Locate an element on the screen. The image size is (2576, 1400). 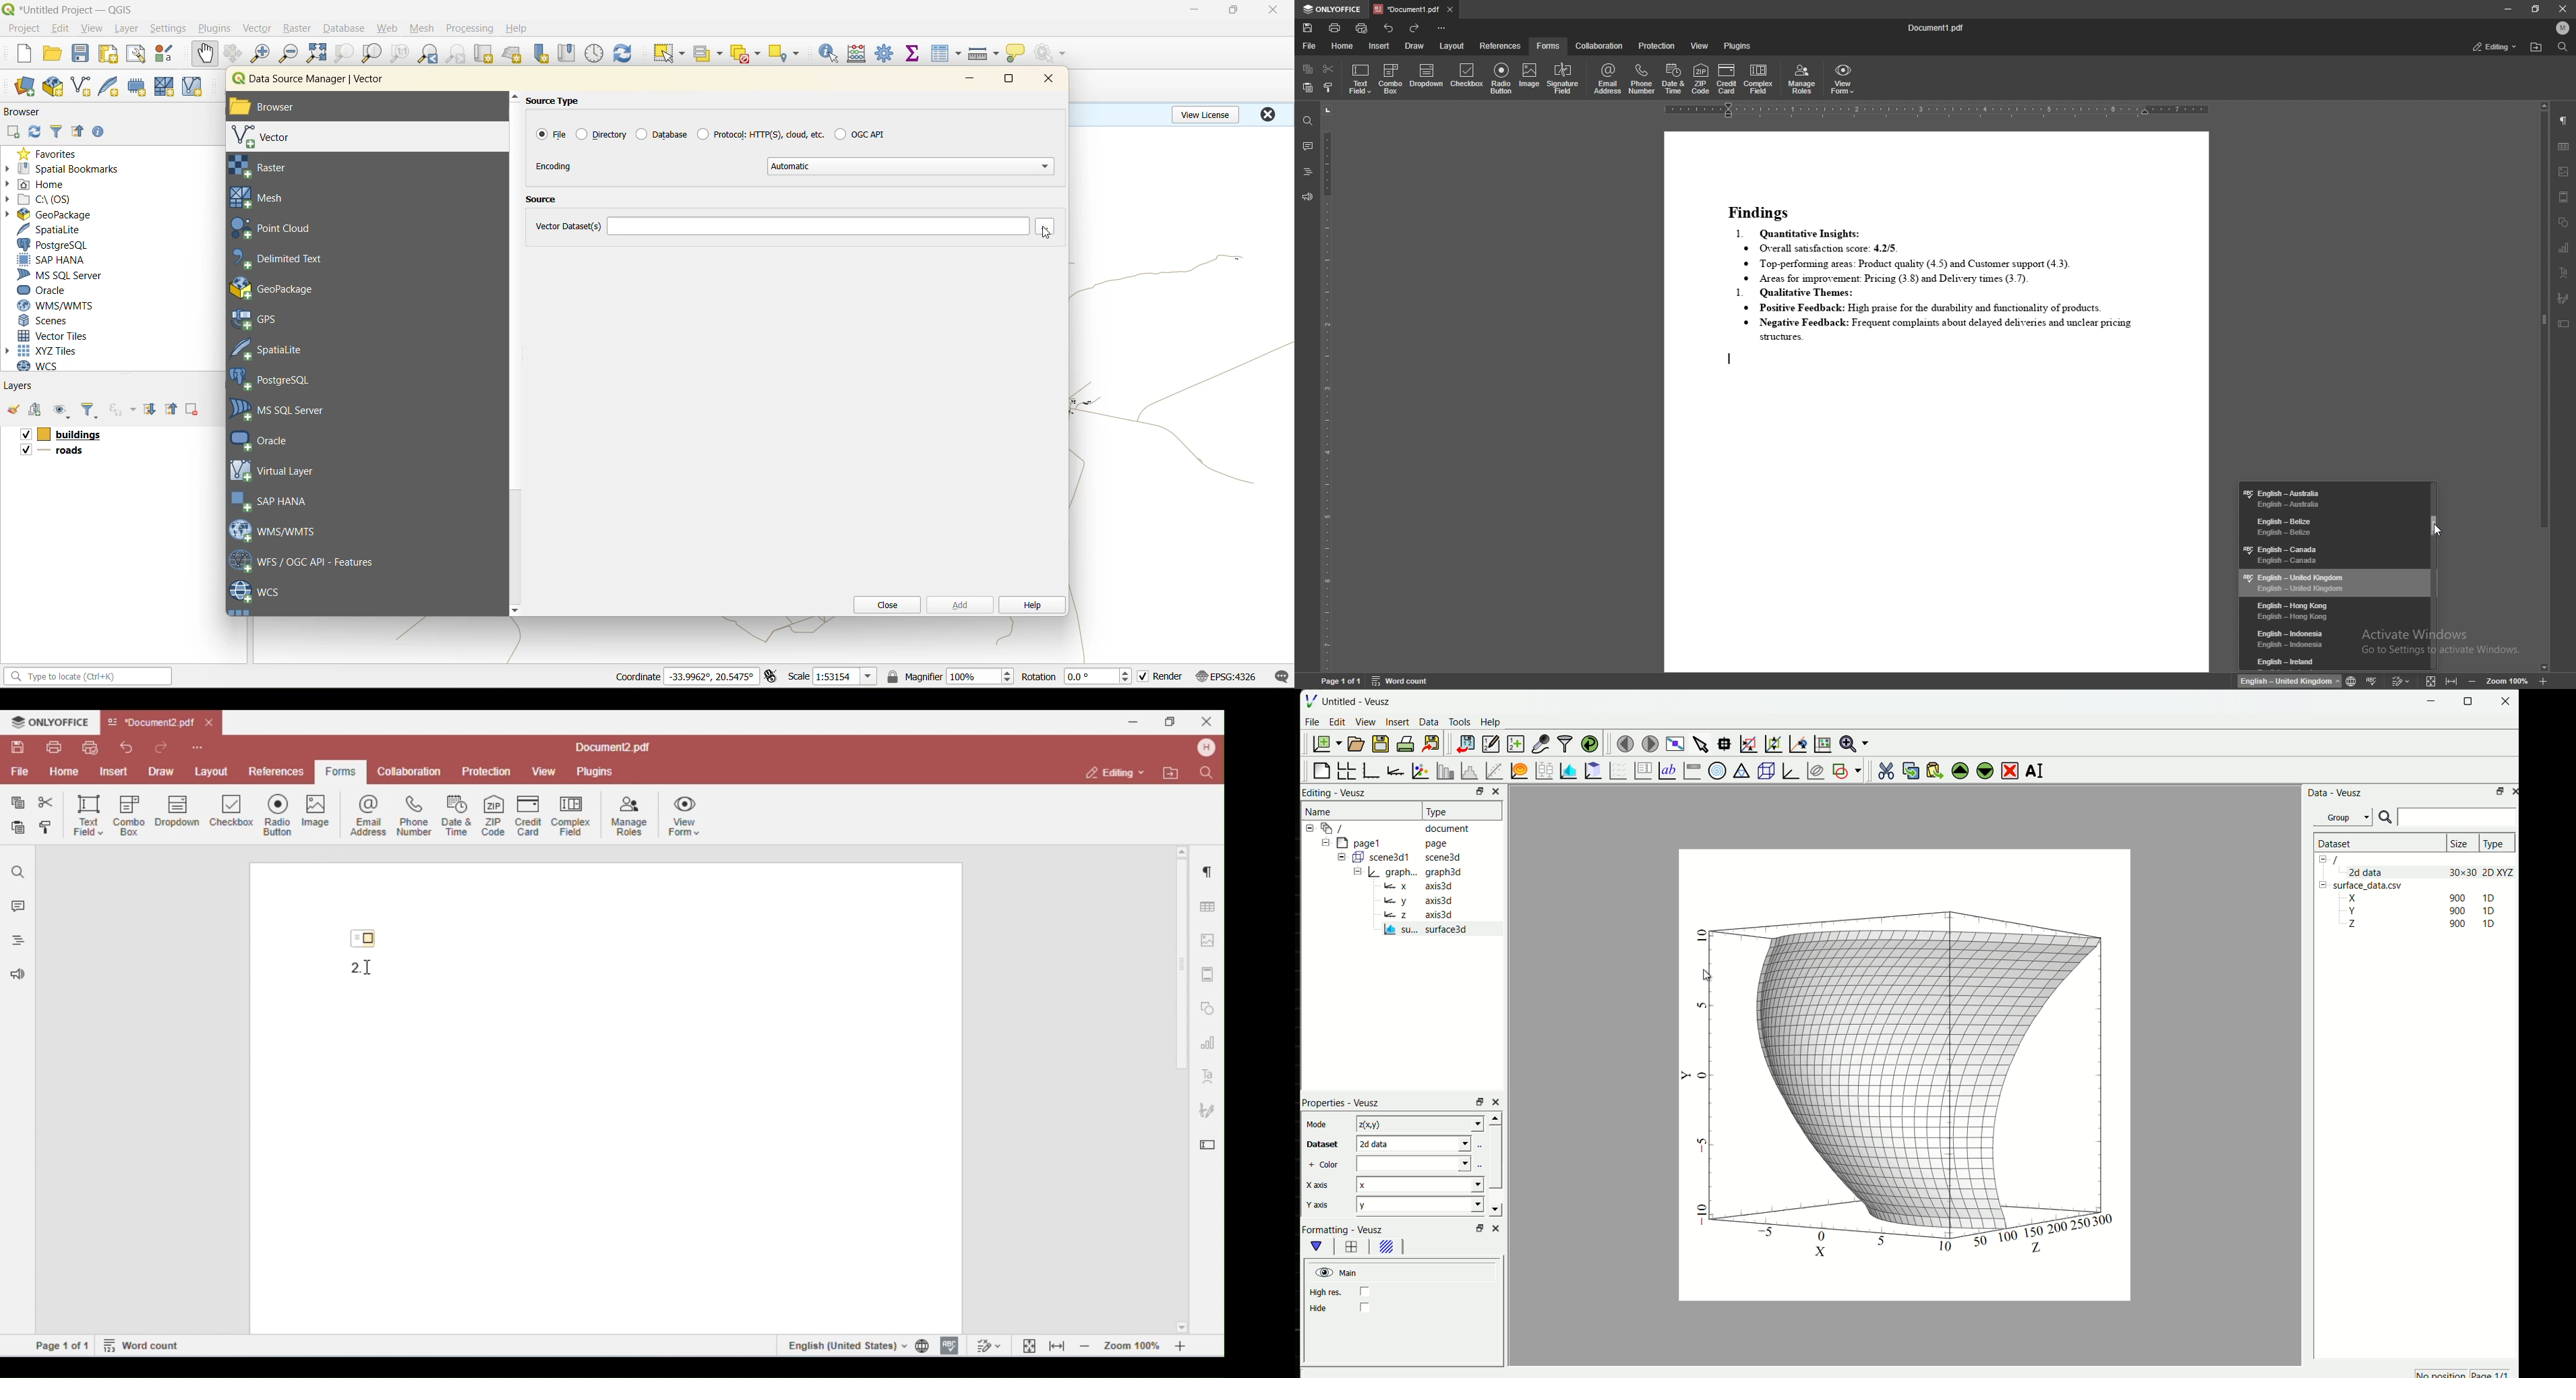
cursor movement is located at coordinates (371, 967).